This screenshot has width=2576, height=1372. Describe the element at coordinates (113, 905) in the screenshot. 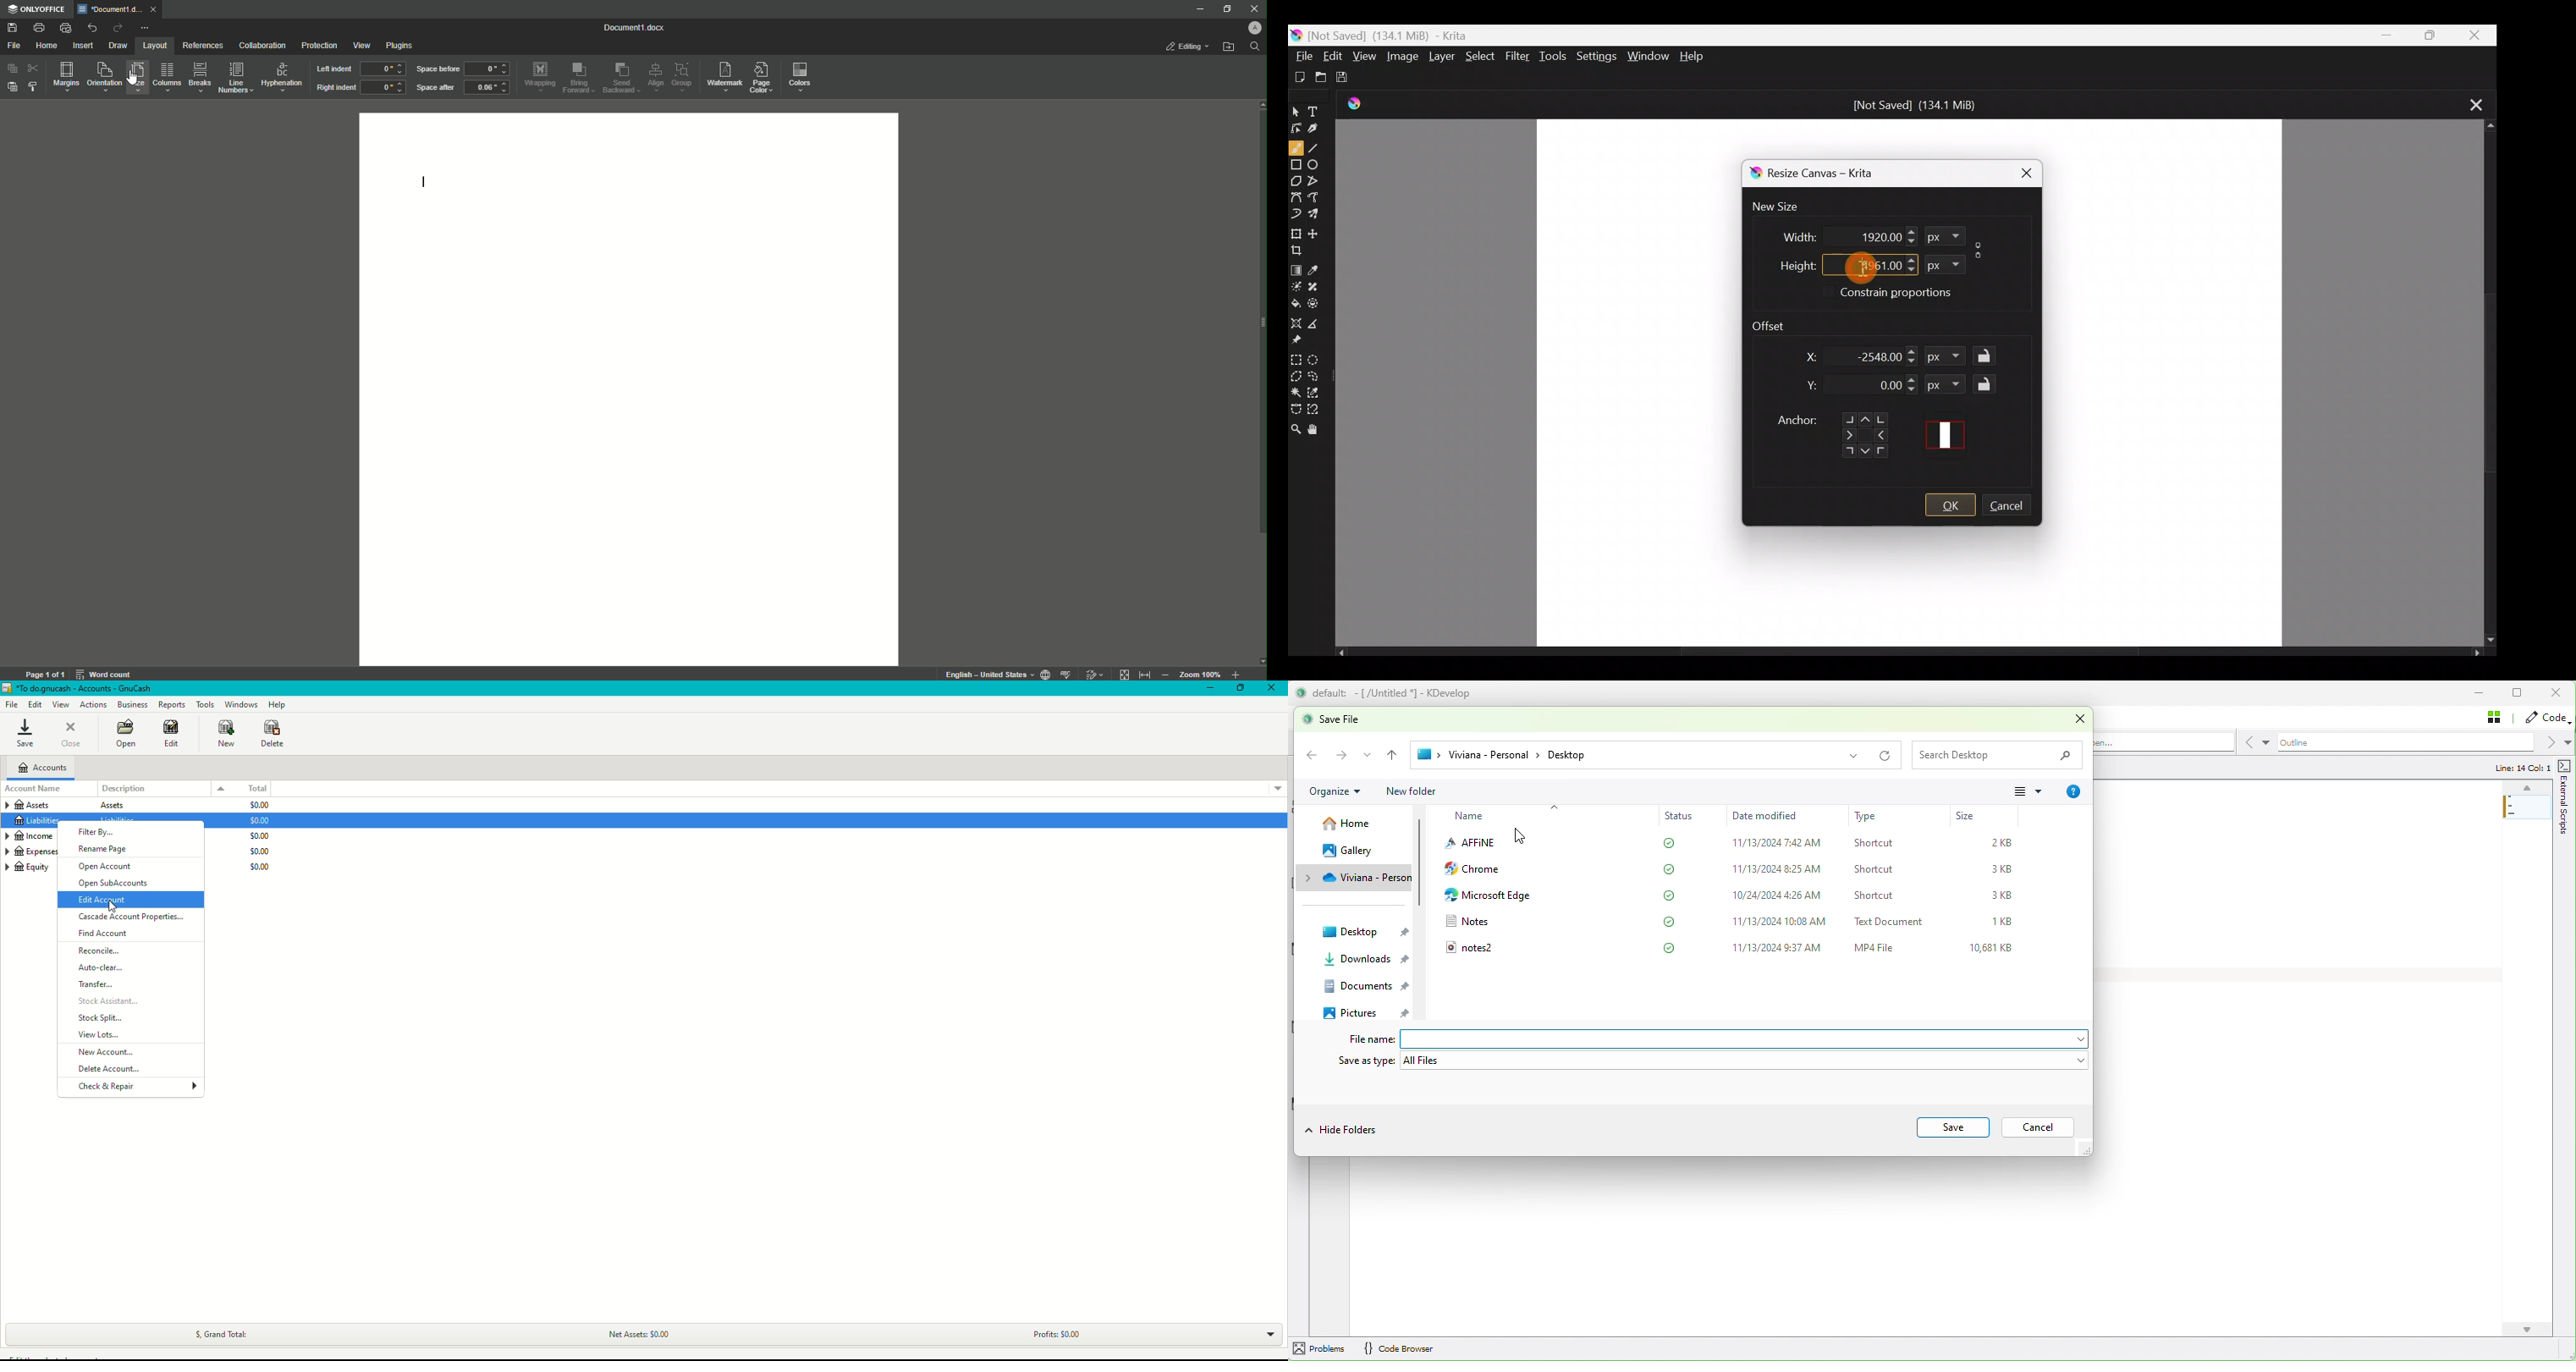

I see `cursor` at that location.